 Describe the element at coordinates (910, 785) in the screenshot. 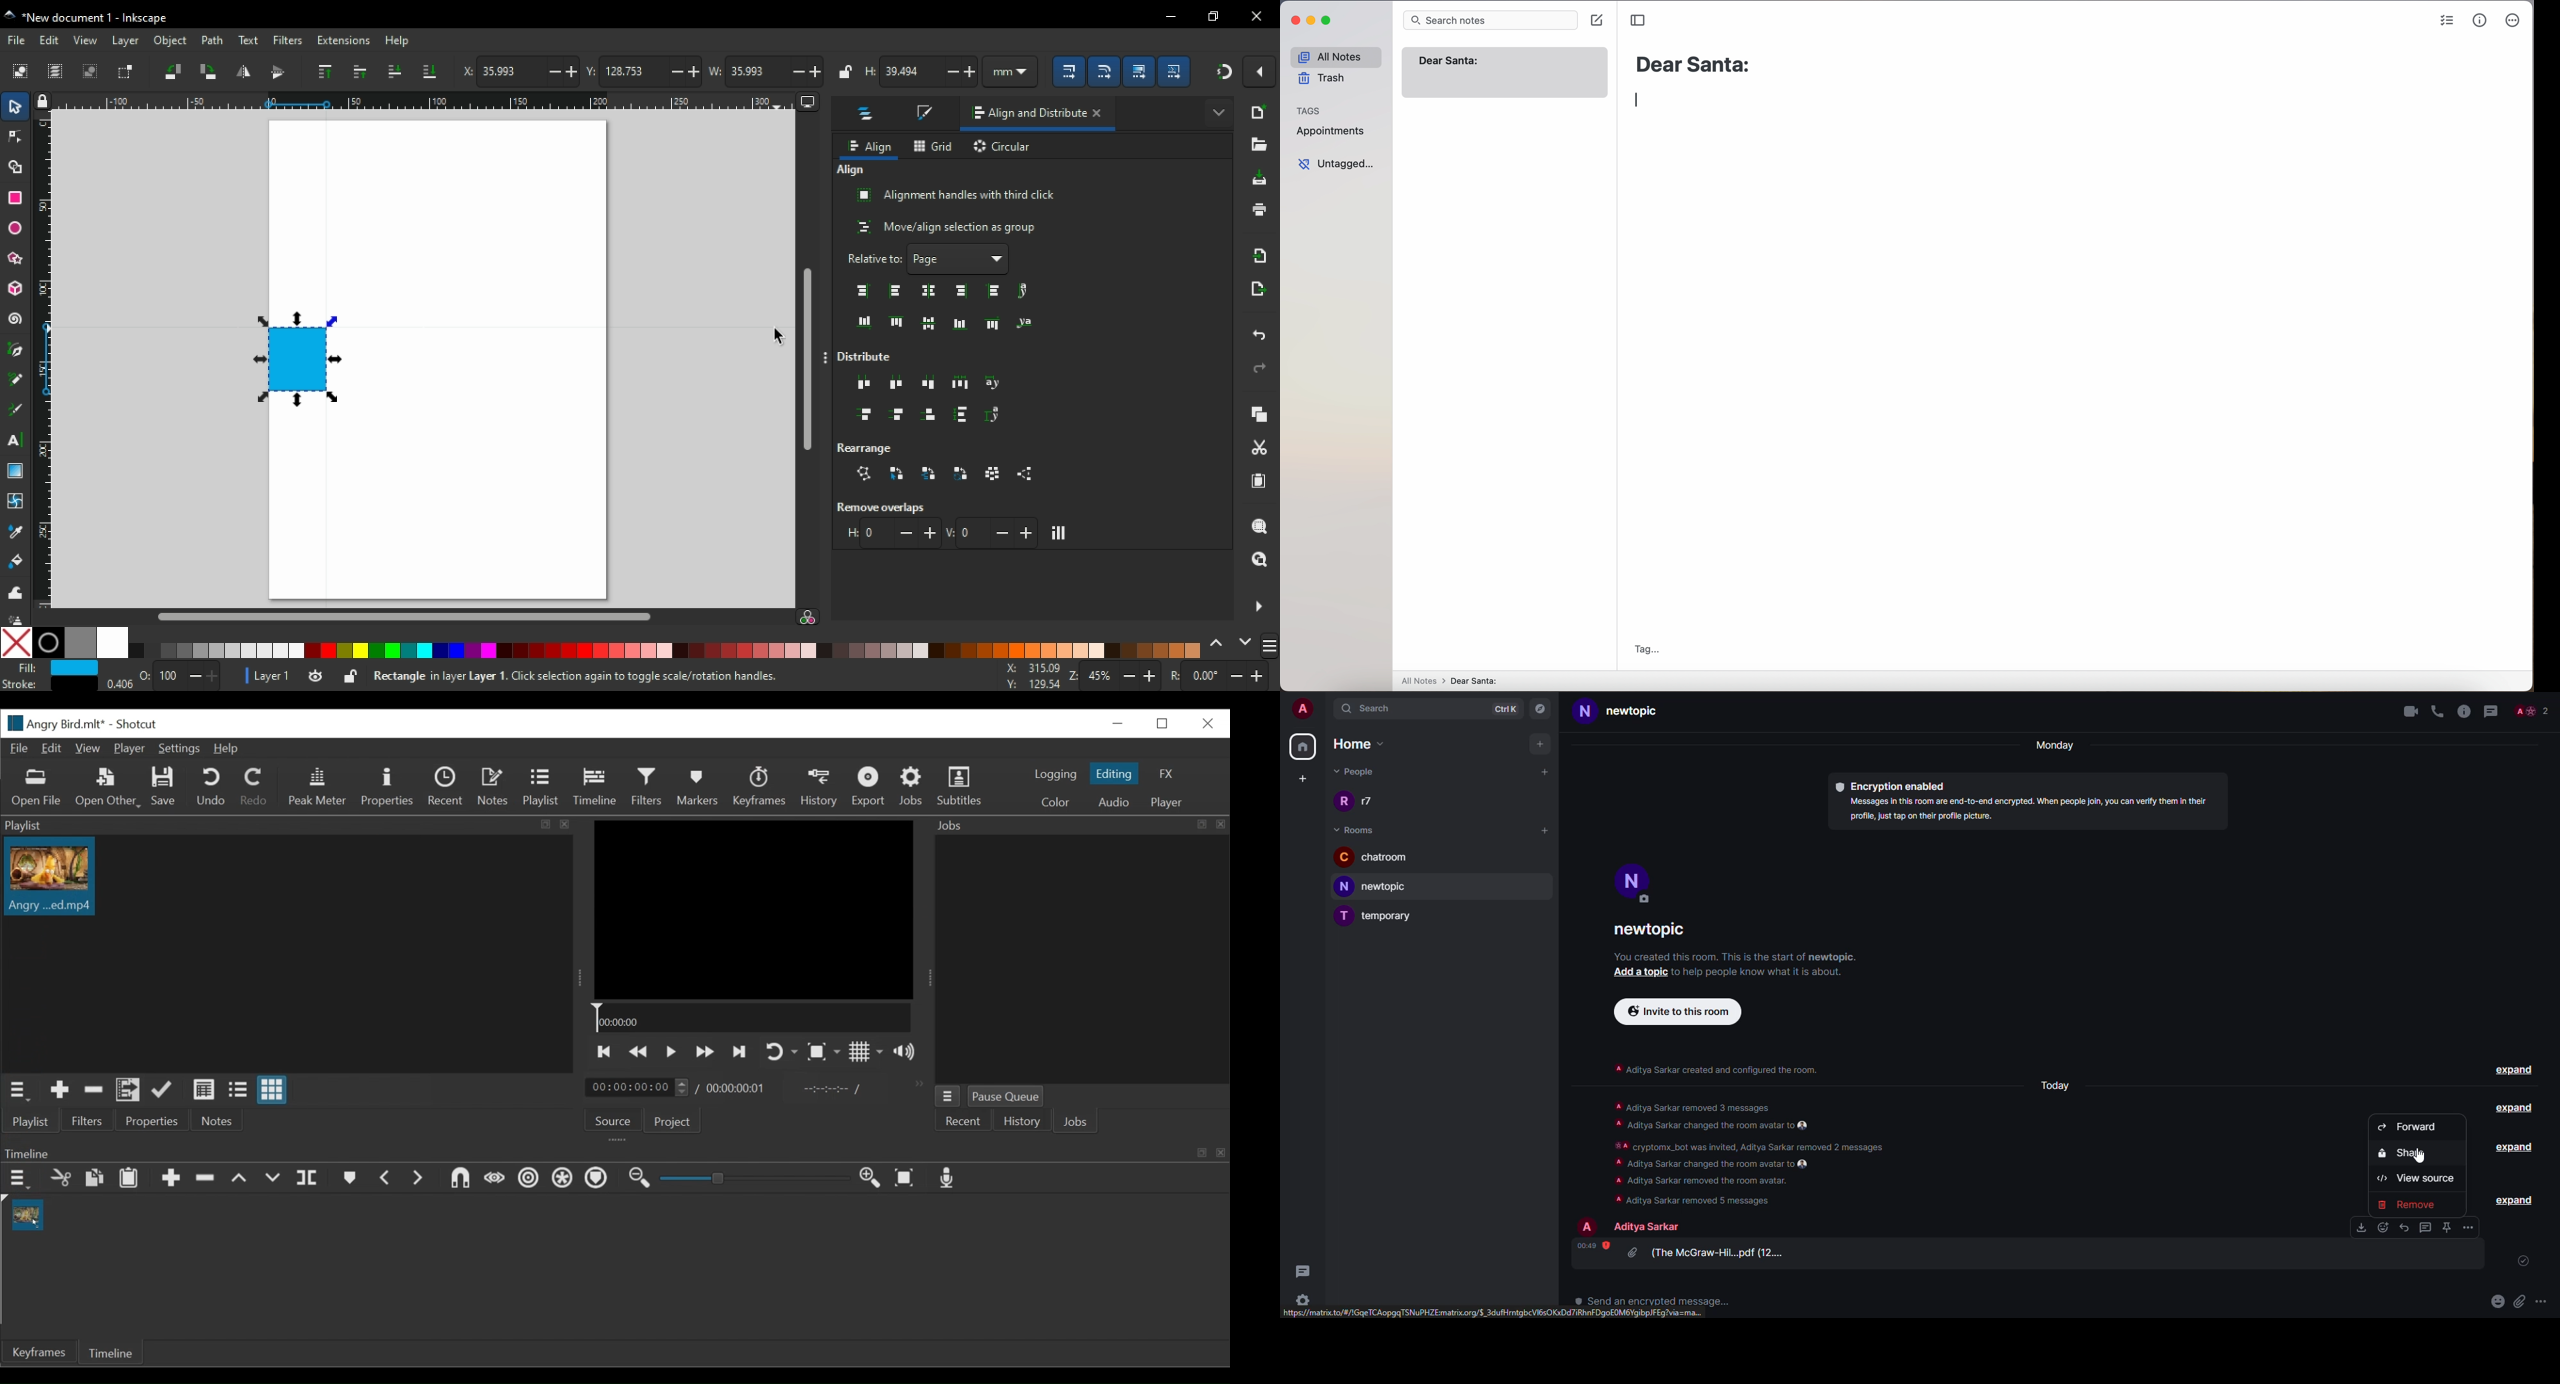

I see `Jobs` at that location.